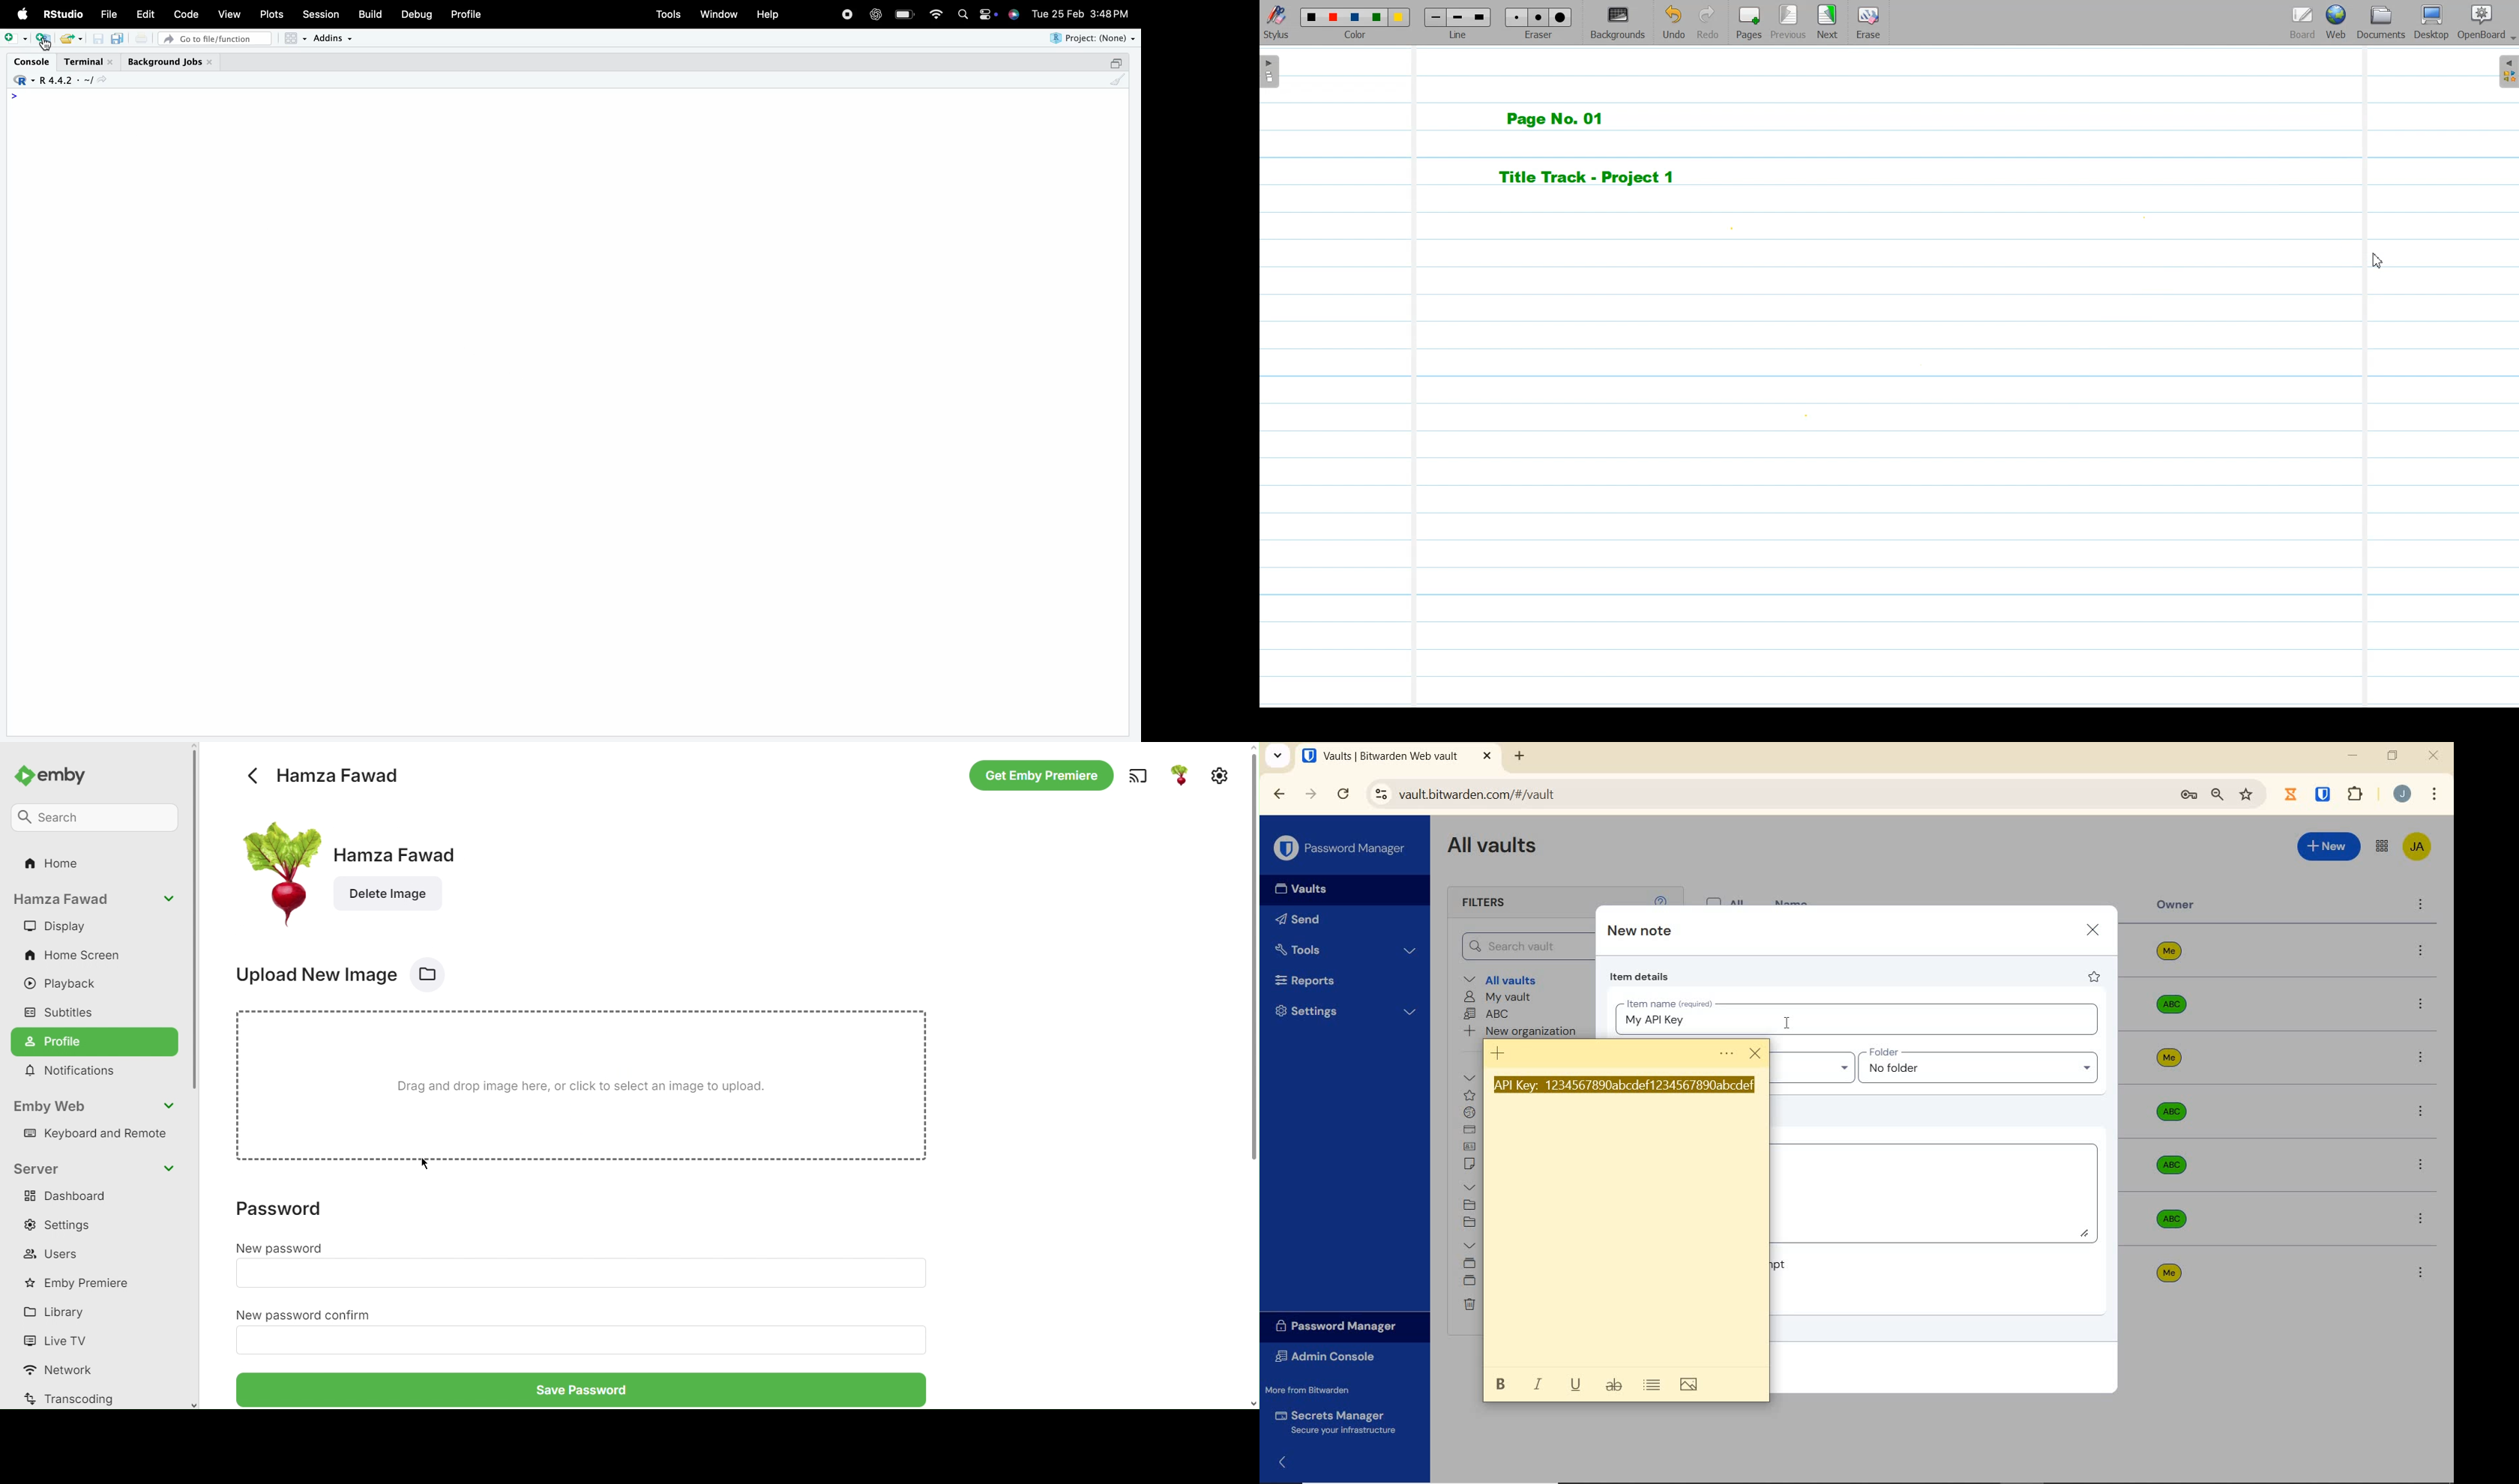 This screenshot has width=2520, height=1484. Describe the element at coordinates (70, 1399) in the screenshot. I see `Transcoding` at that location.